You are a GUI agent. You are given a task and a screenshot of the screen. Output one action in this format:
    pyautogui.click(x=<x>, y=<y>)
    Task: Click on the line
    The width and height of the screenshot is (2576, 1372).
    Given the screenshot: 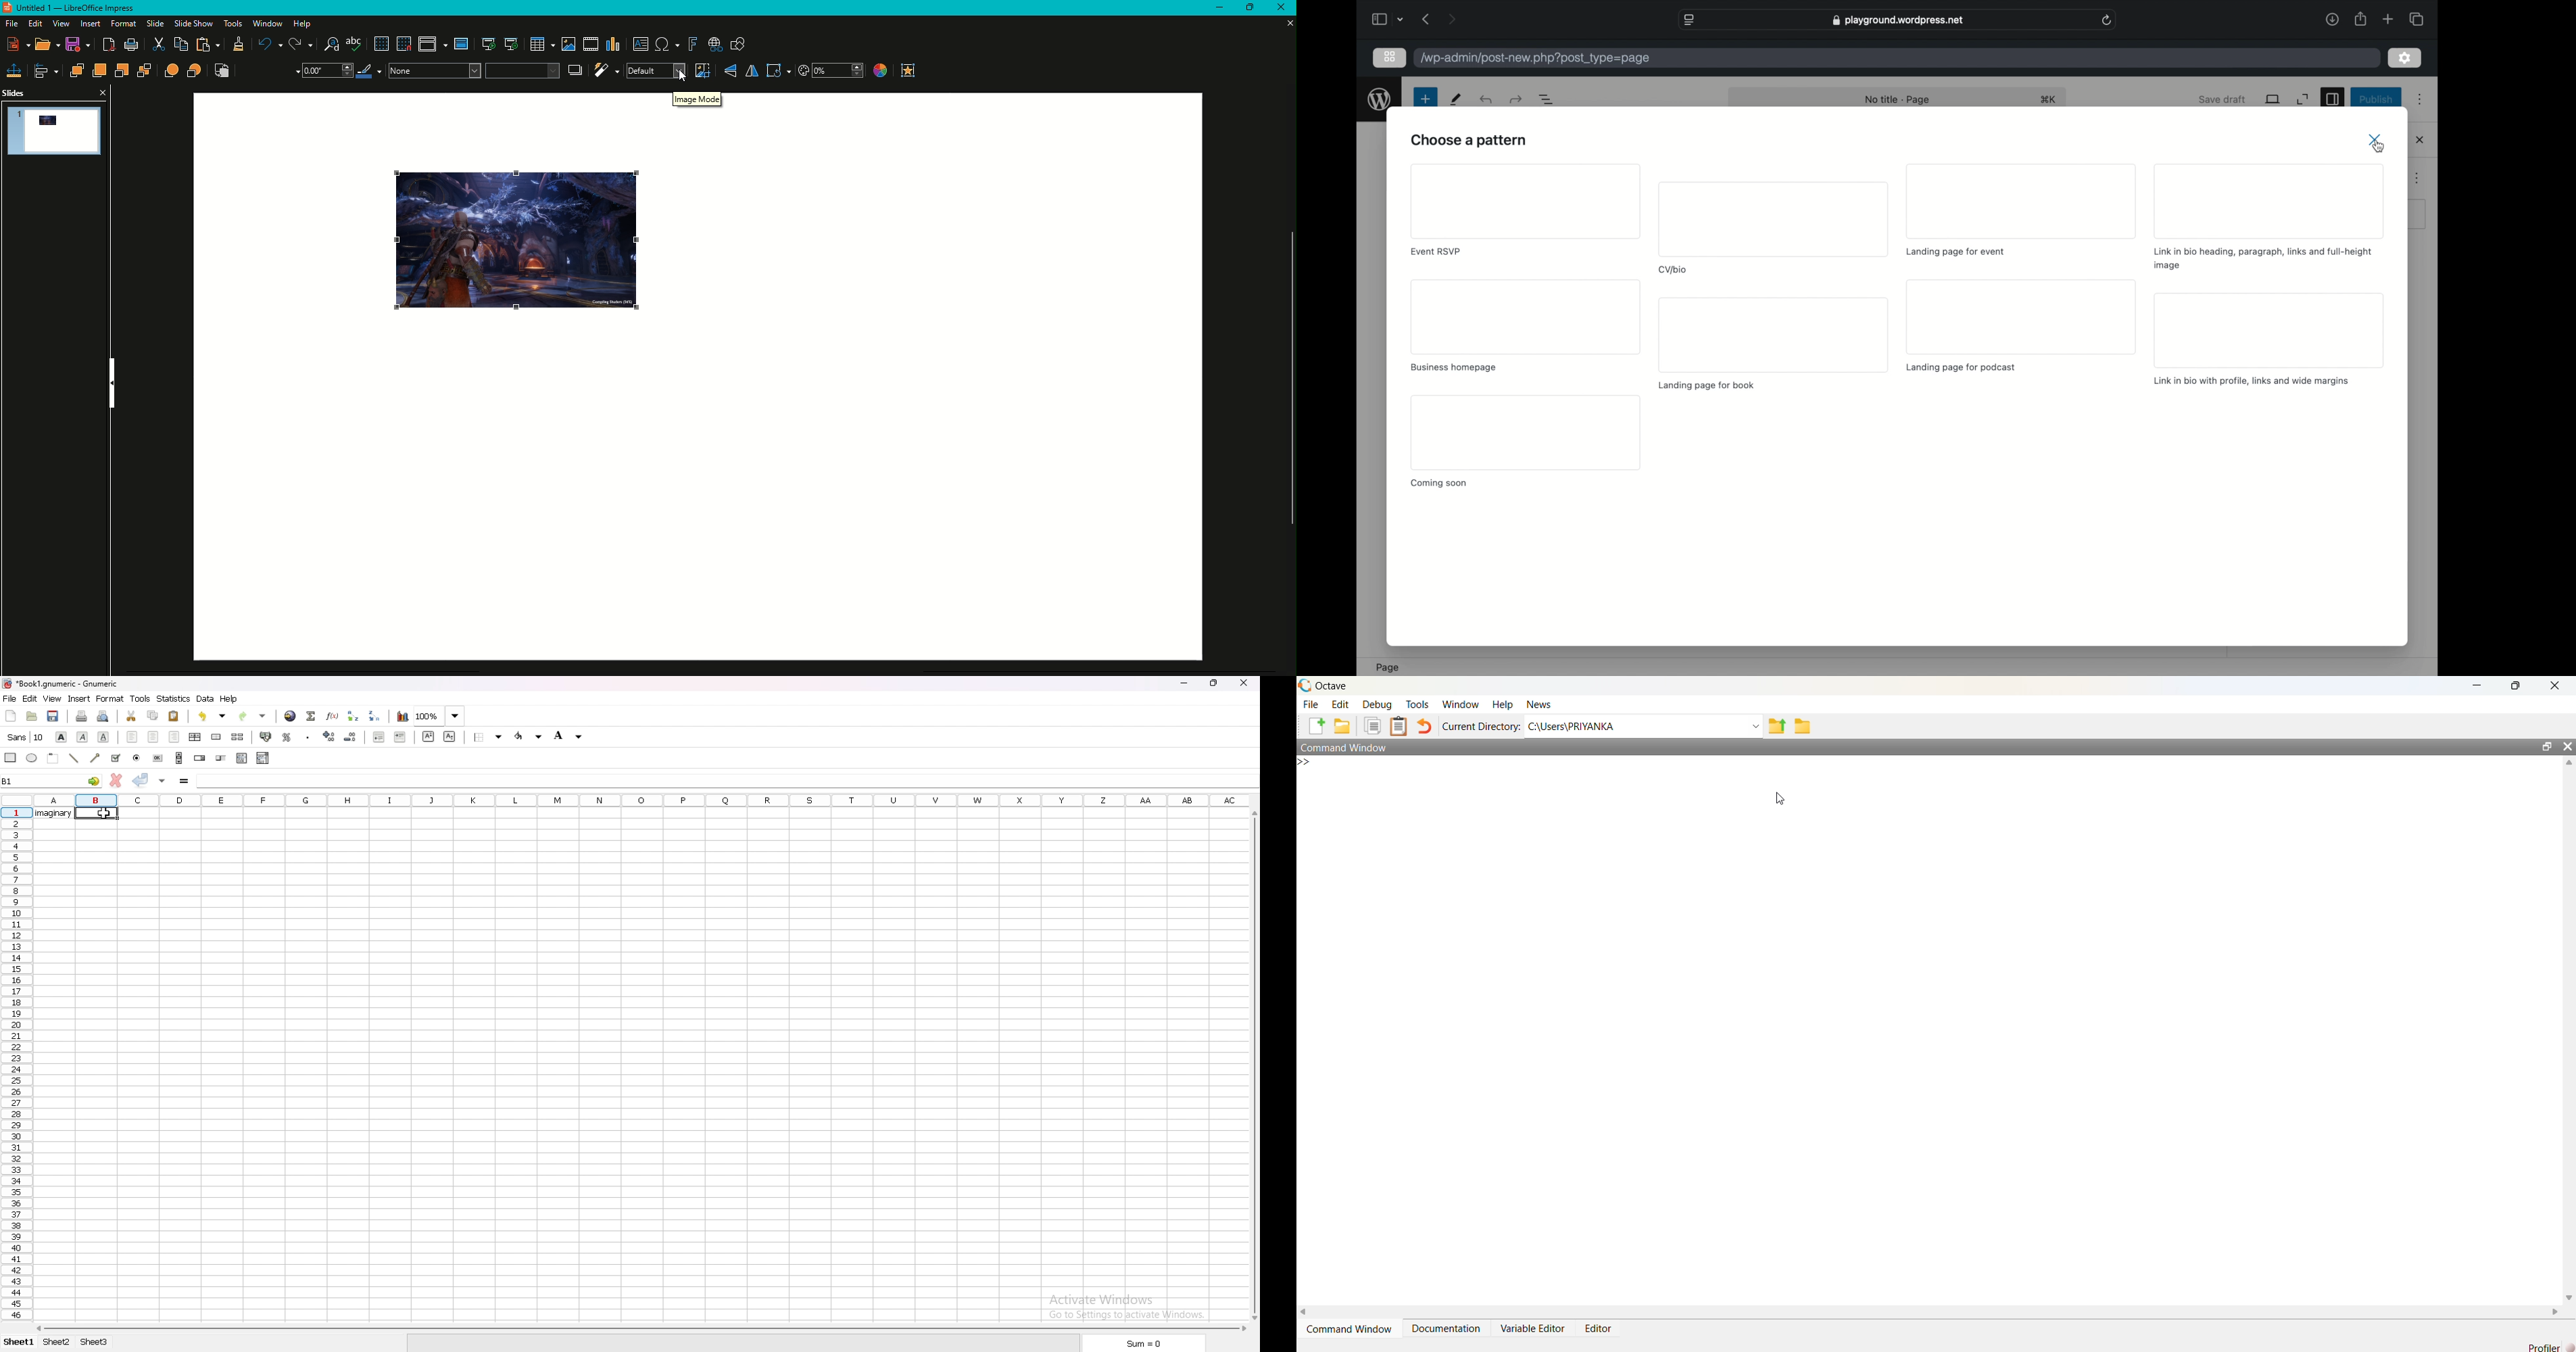 What is the action you would take?
    pyautogui.click(x=75, y=757)
    